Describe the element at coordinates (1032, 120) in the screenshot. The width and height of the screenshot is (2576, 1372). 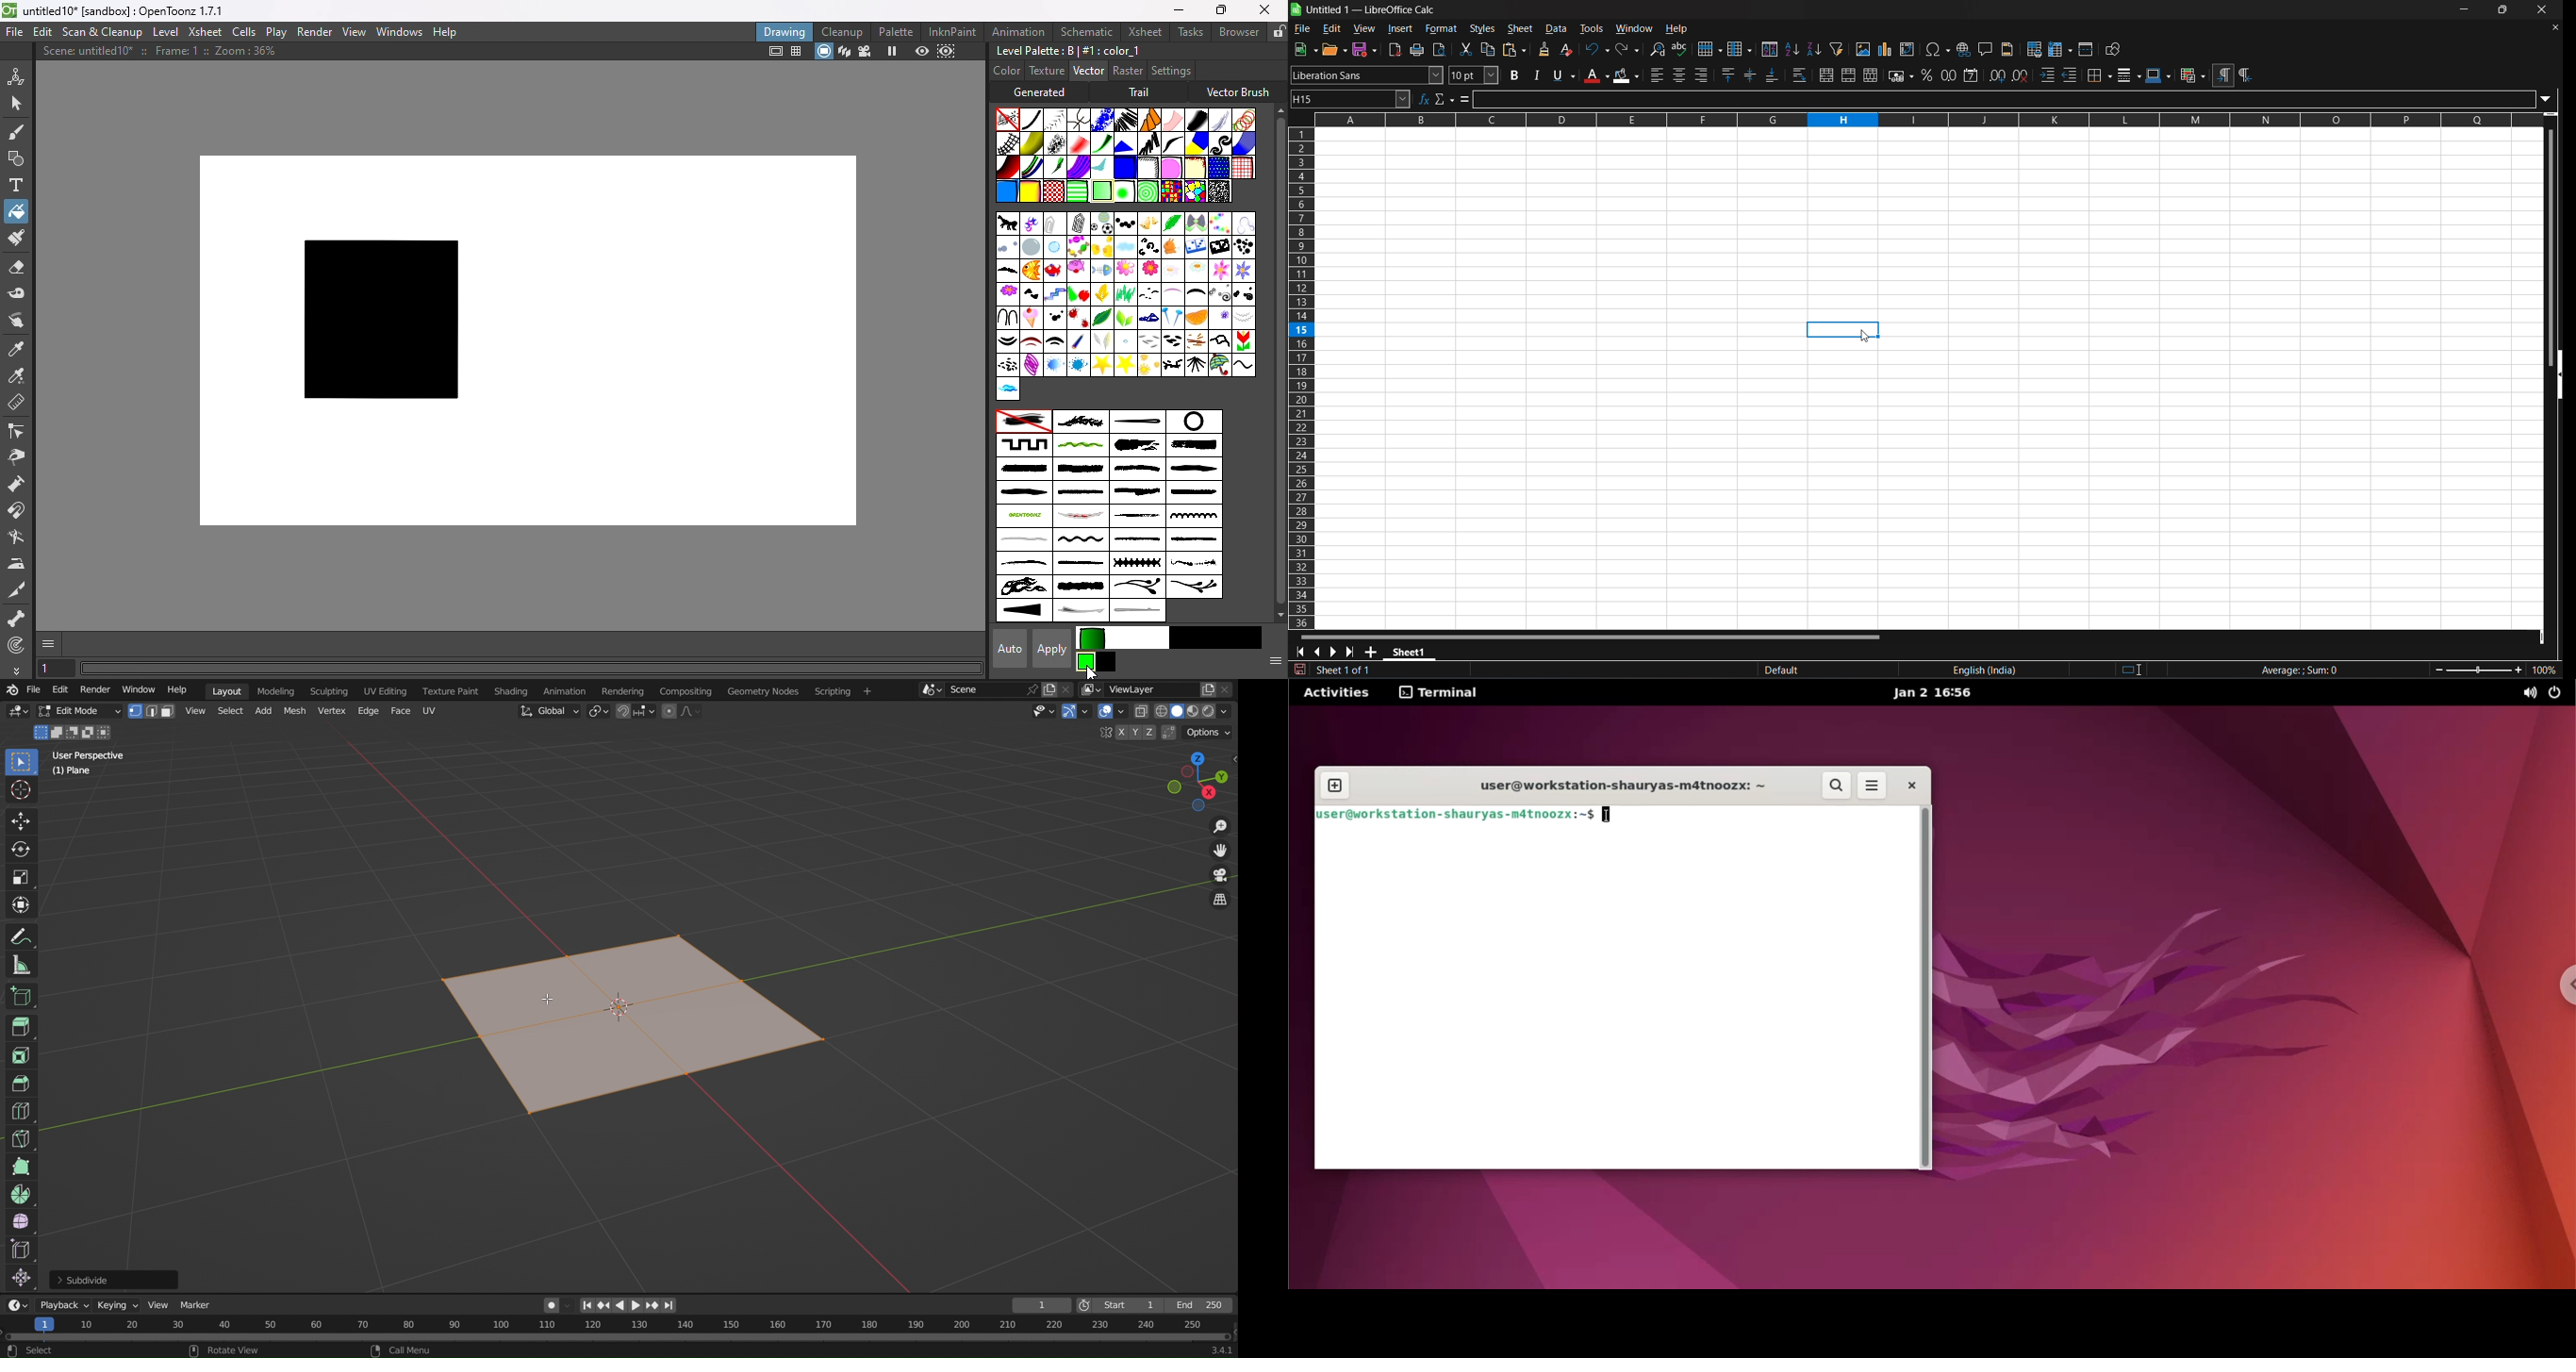
I see `Constant` at that location.